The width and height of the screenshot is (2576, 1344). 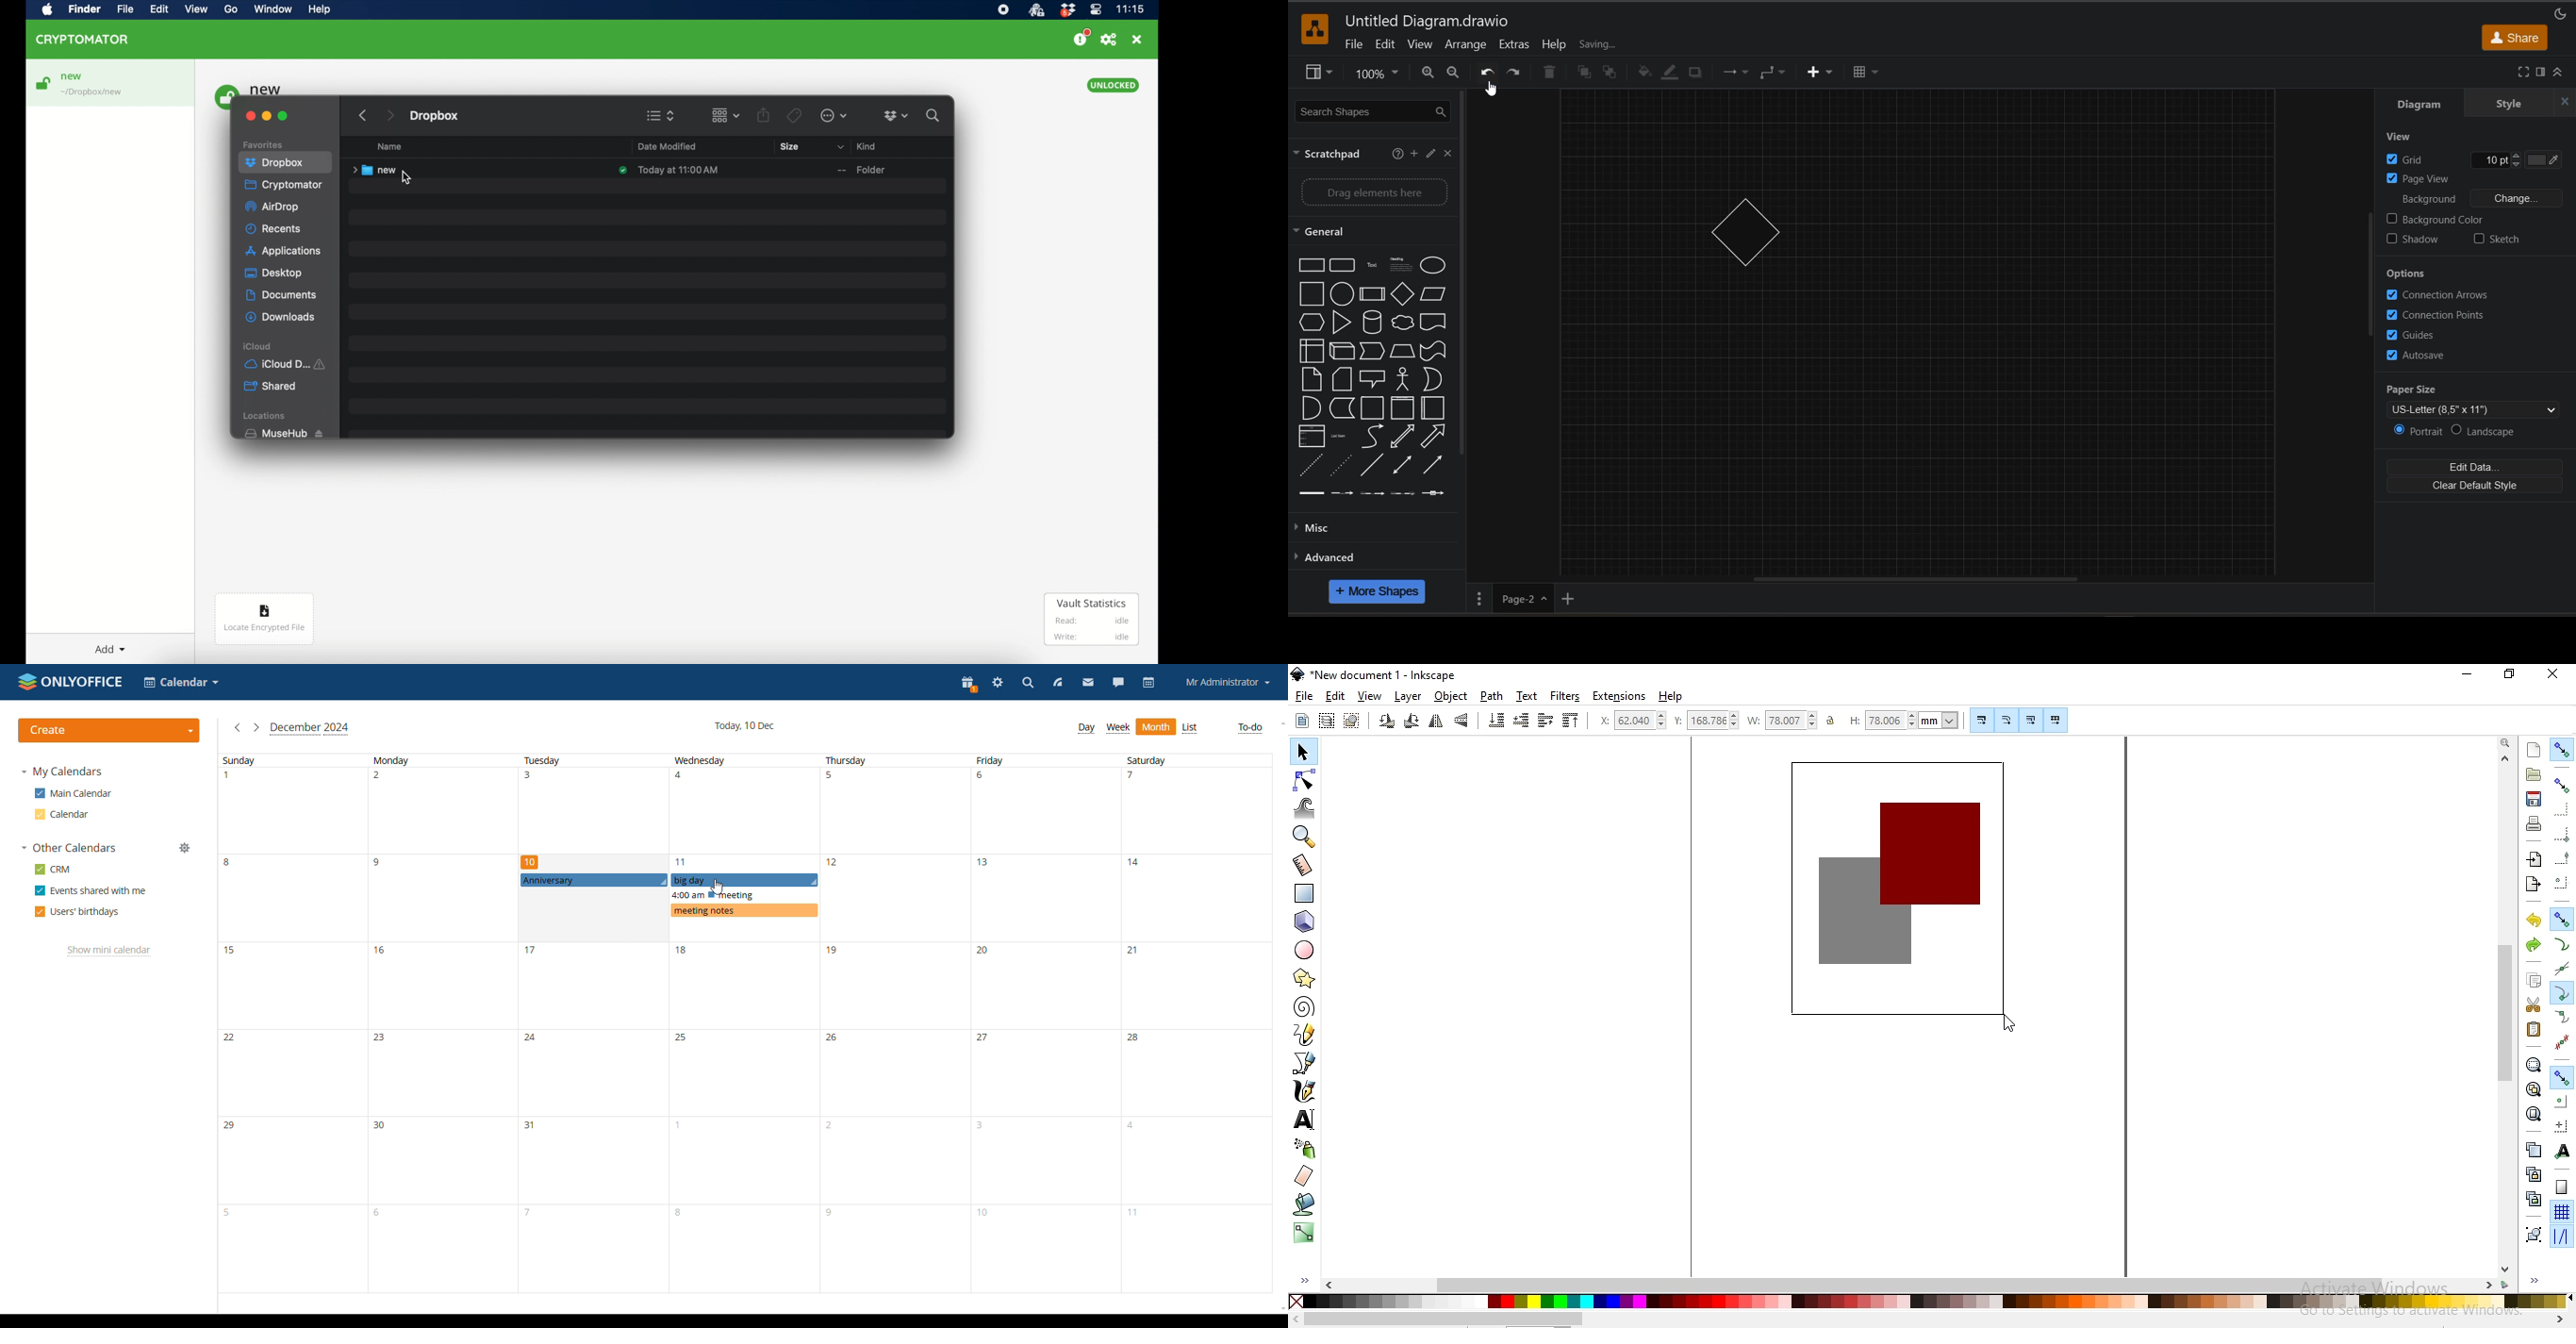 What do you see at coordinates (1372, 493) in the screenshot?
I see `Connector with 2 Labels` at bounding box center [1372, 493].